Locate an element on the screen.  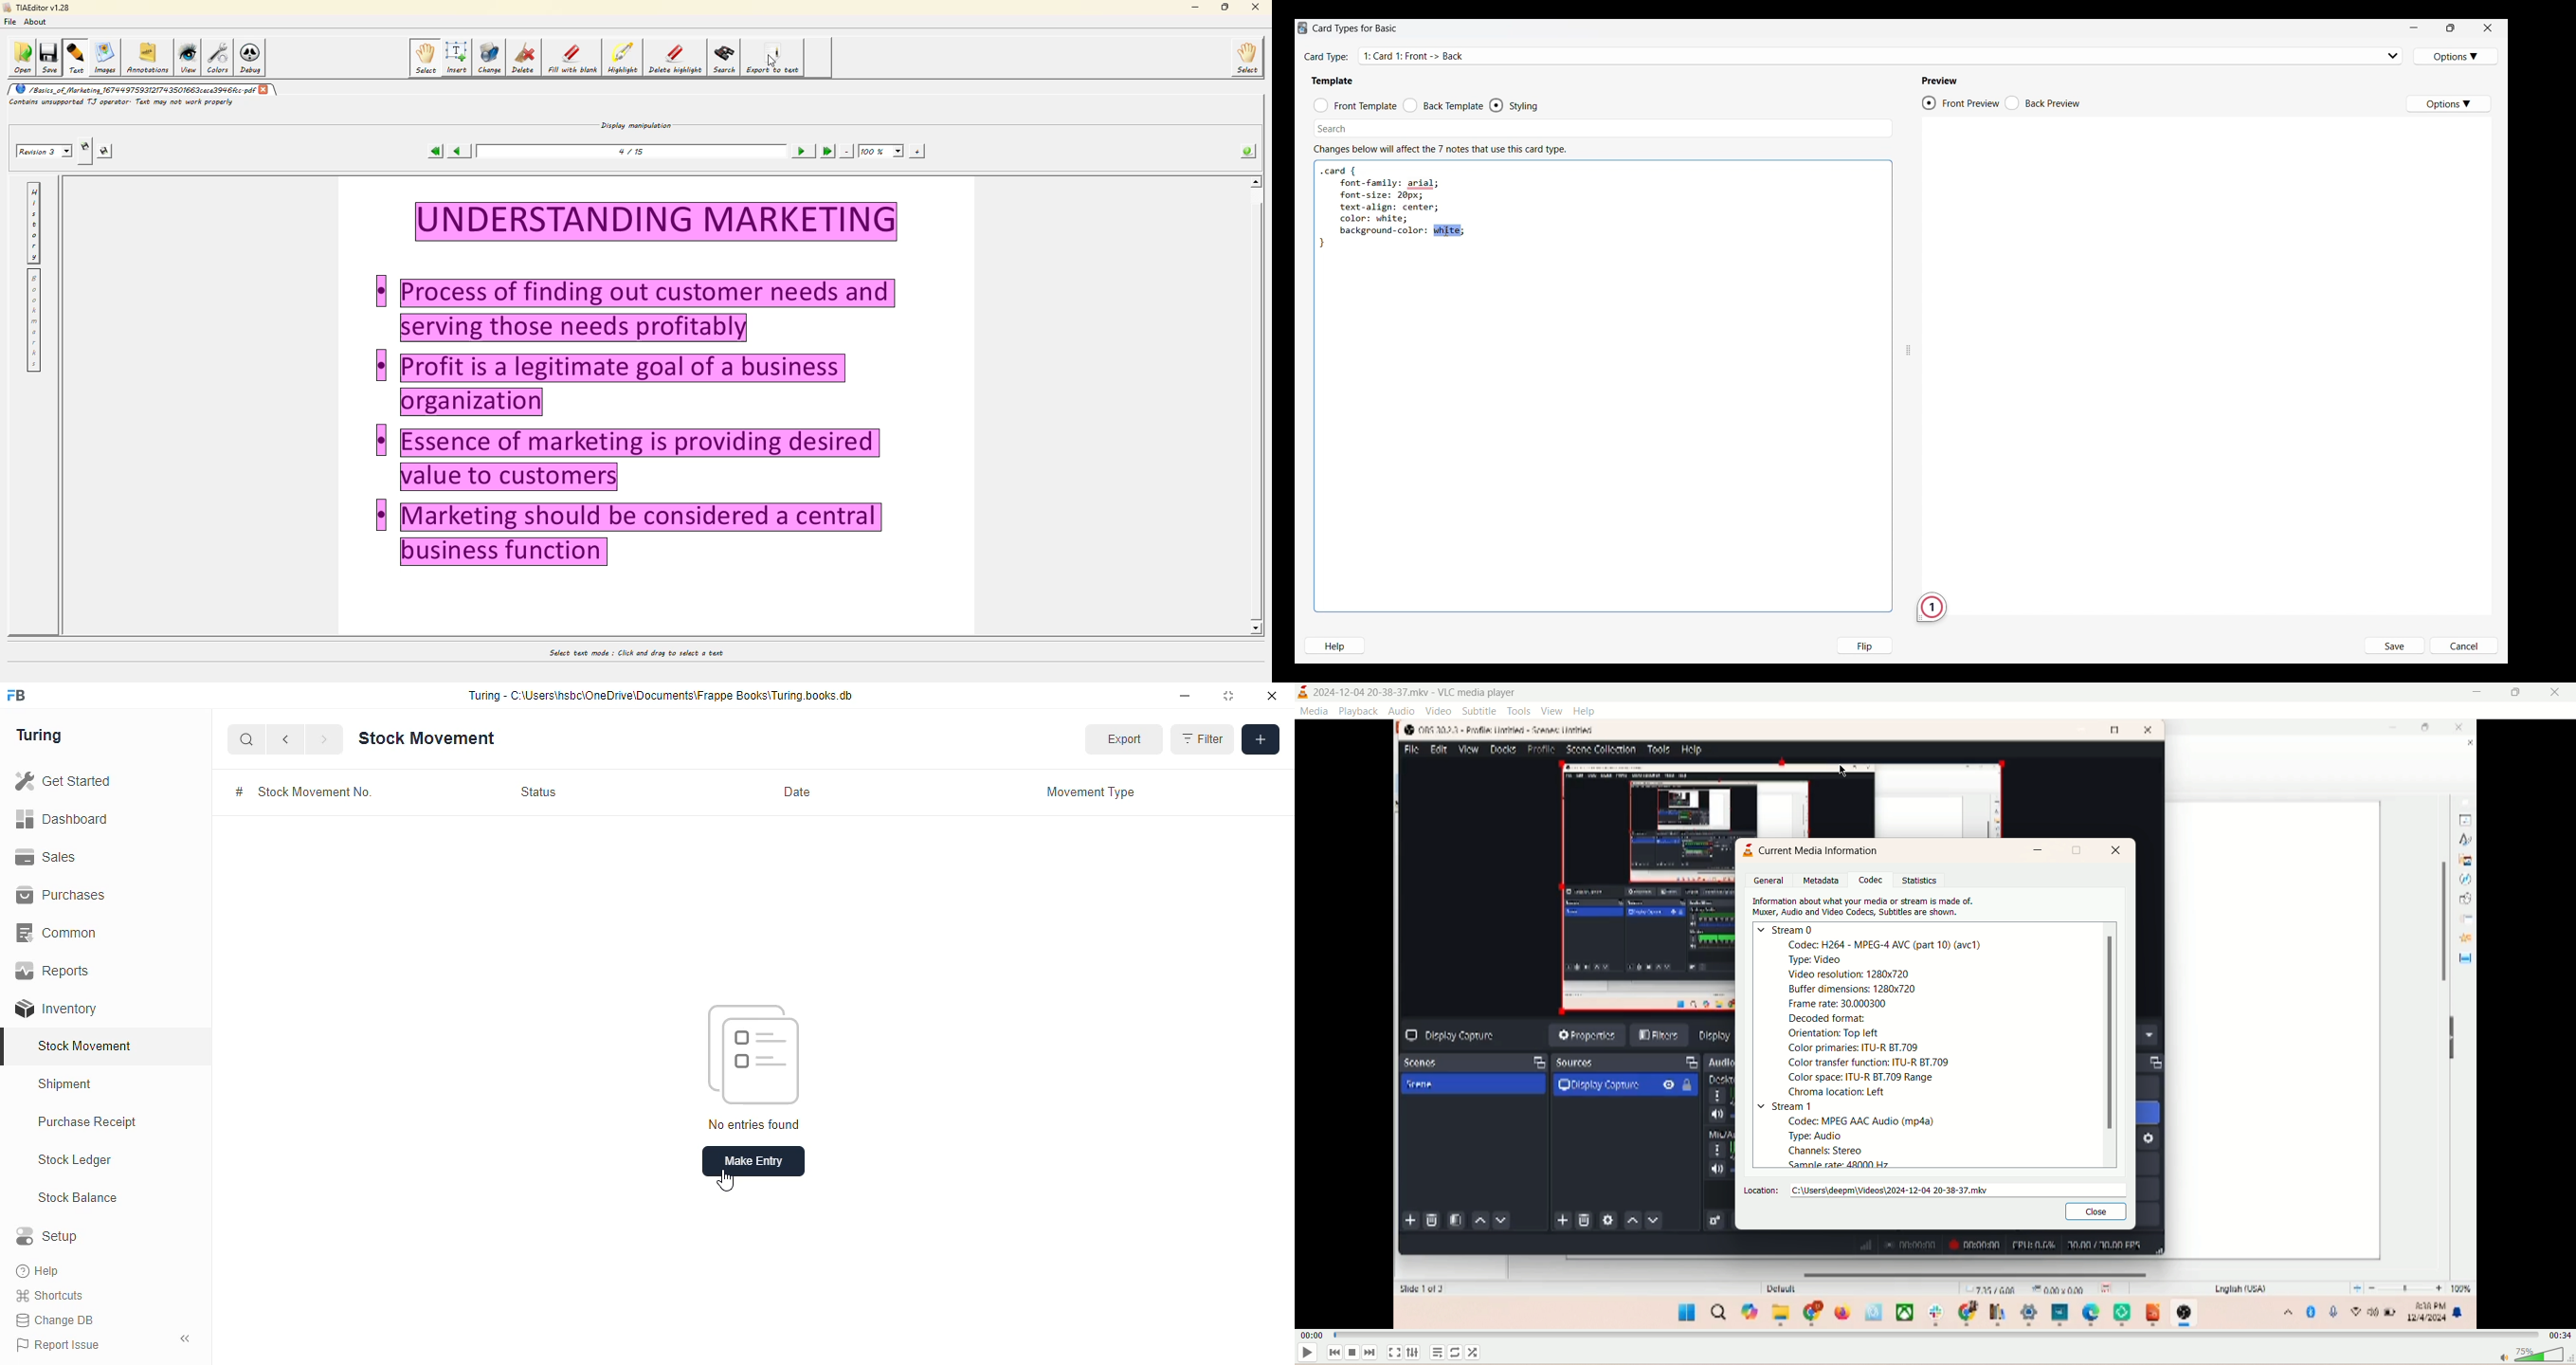
Preview front of card, current selection is located at coordinates (1960, 103).